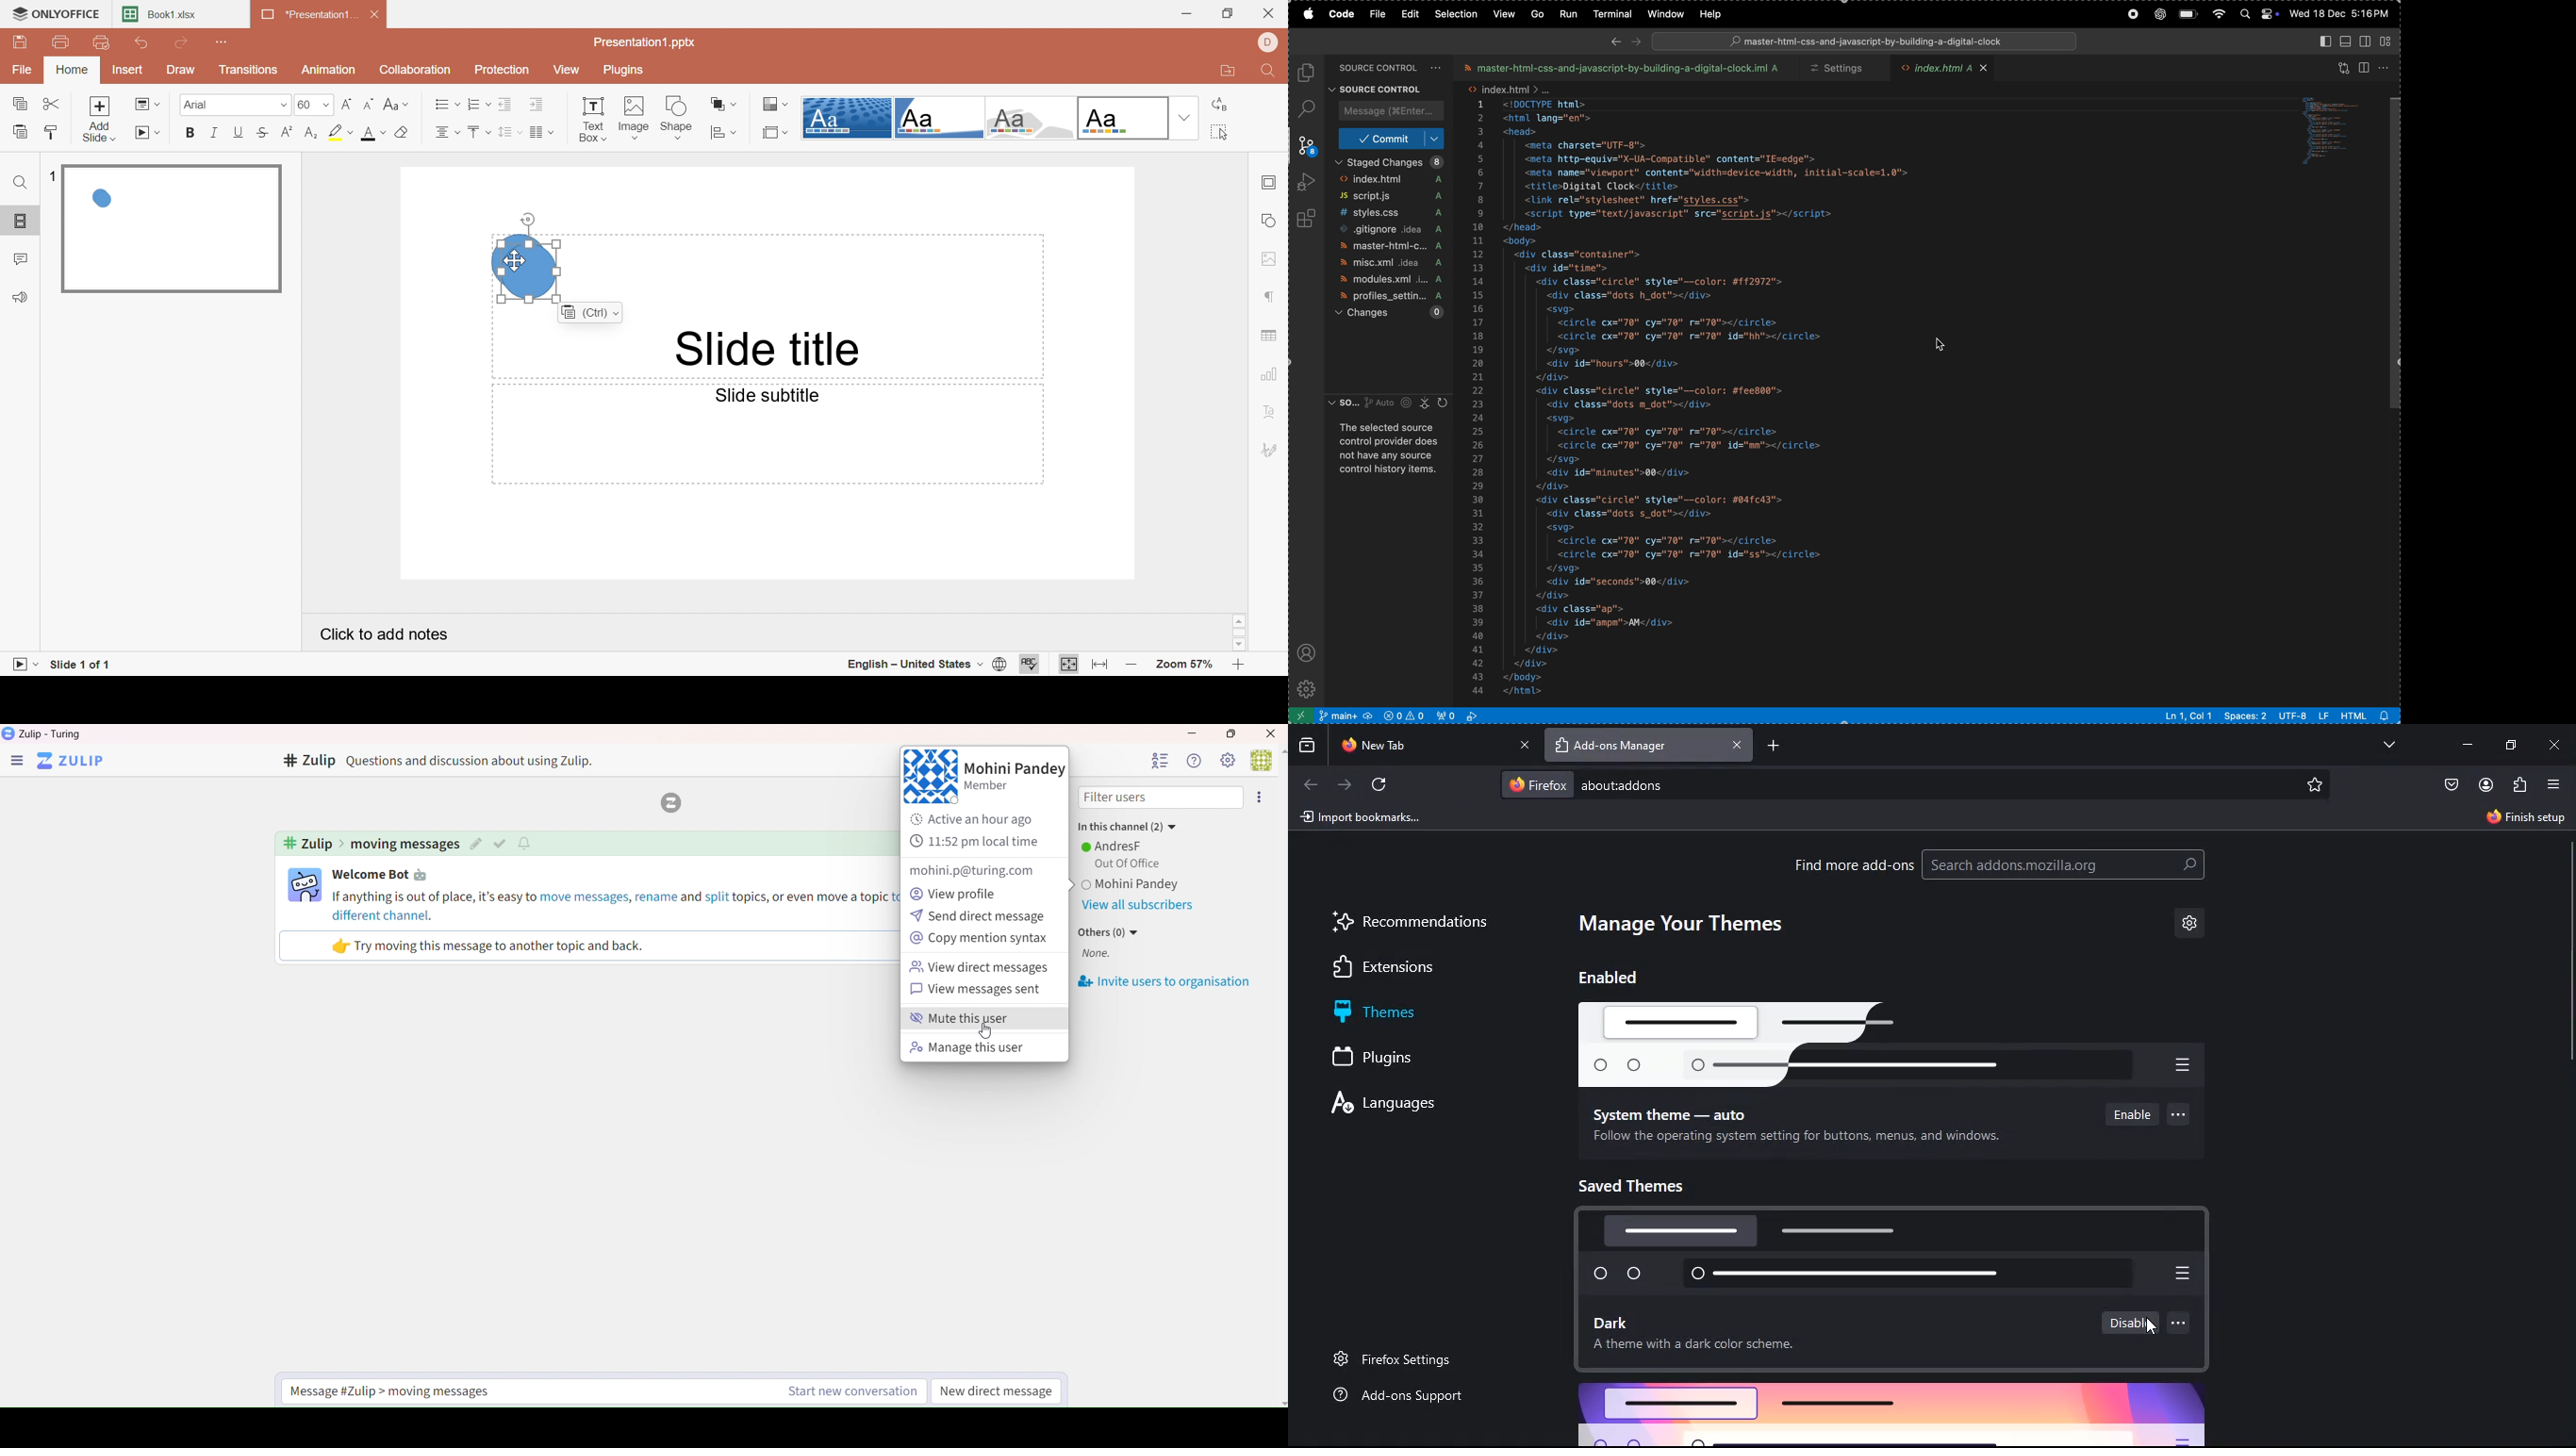  I want to click on cursor, so click(985, 1033).